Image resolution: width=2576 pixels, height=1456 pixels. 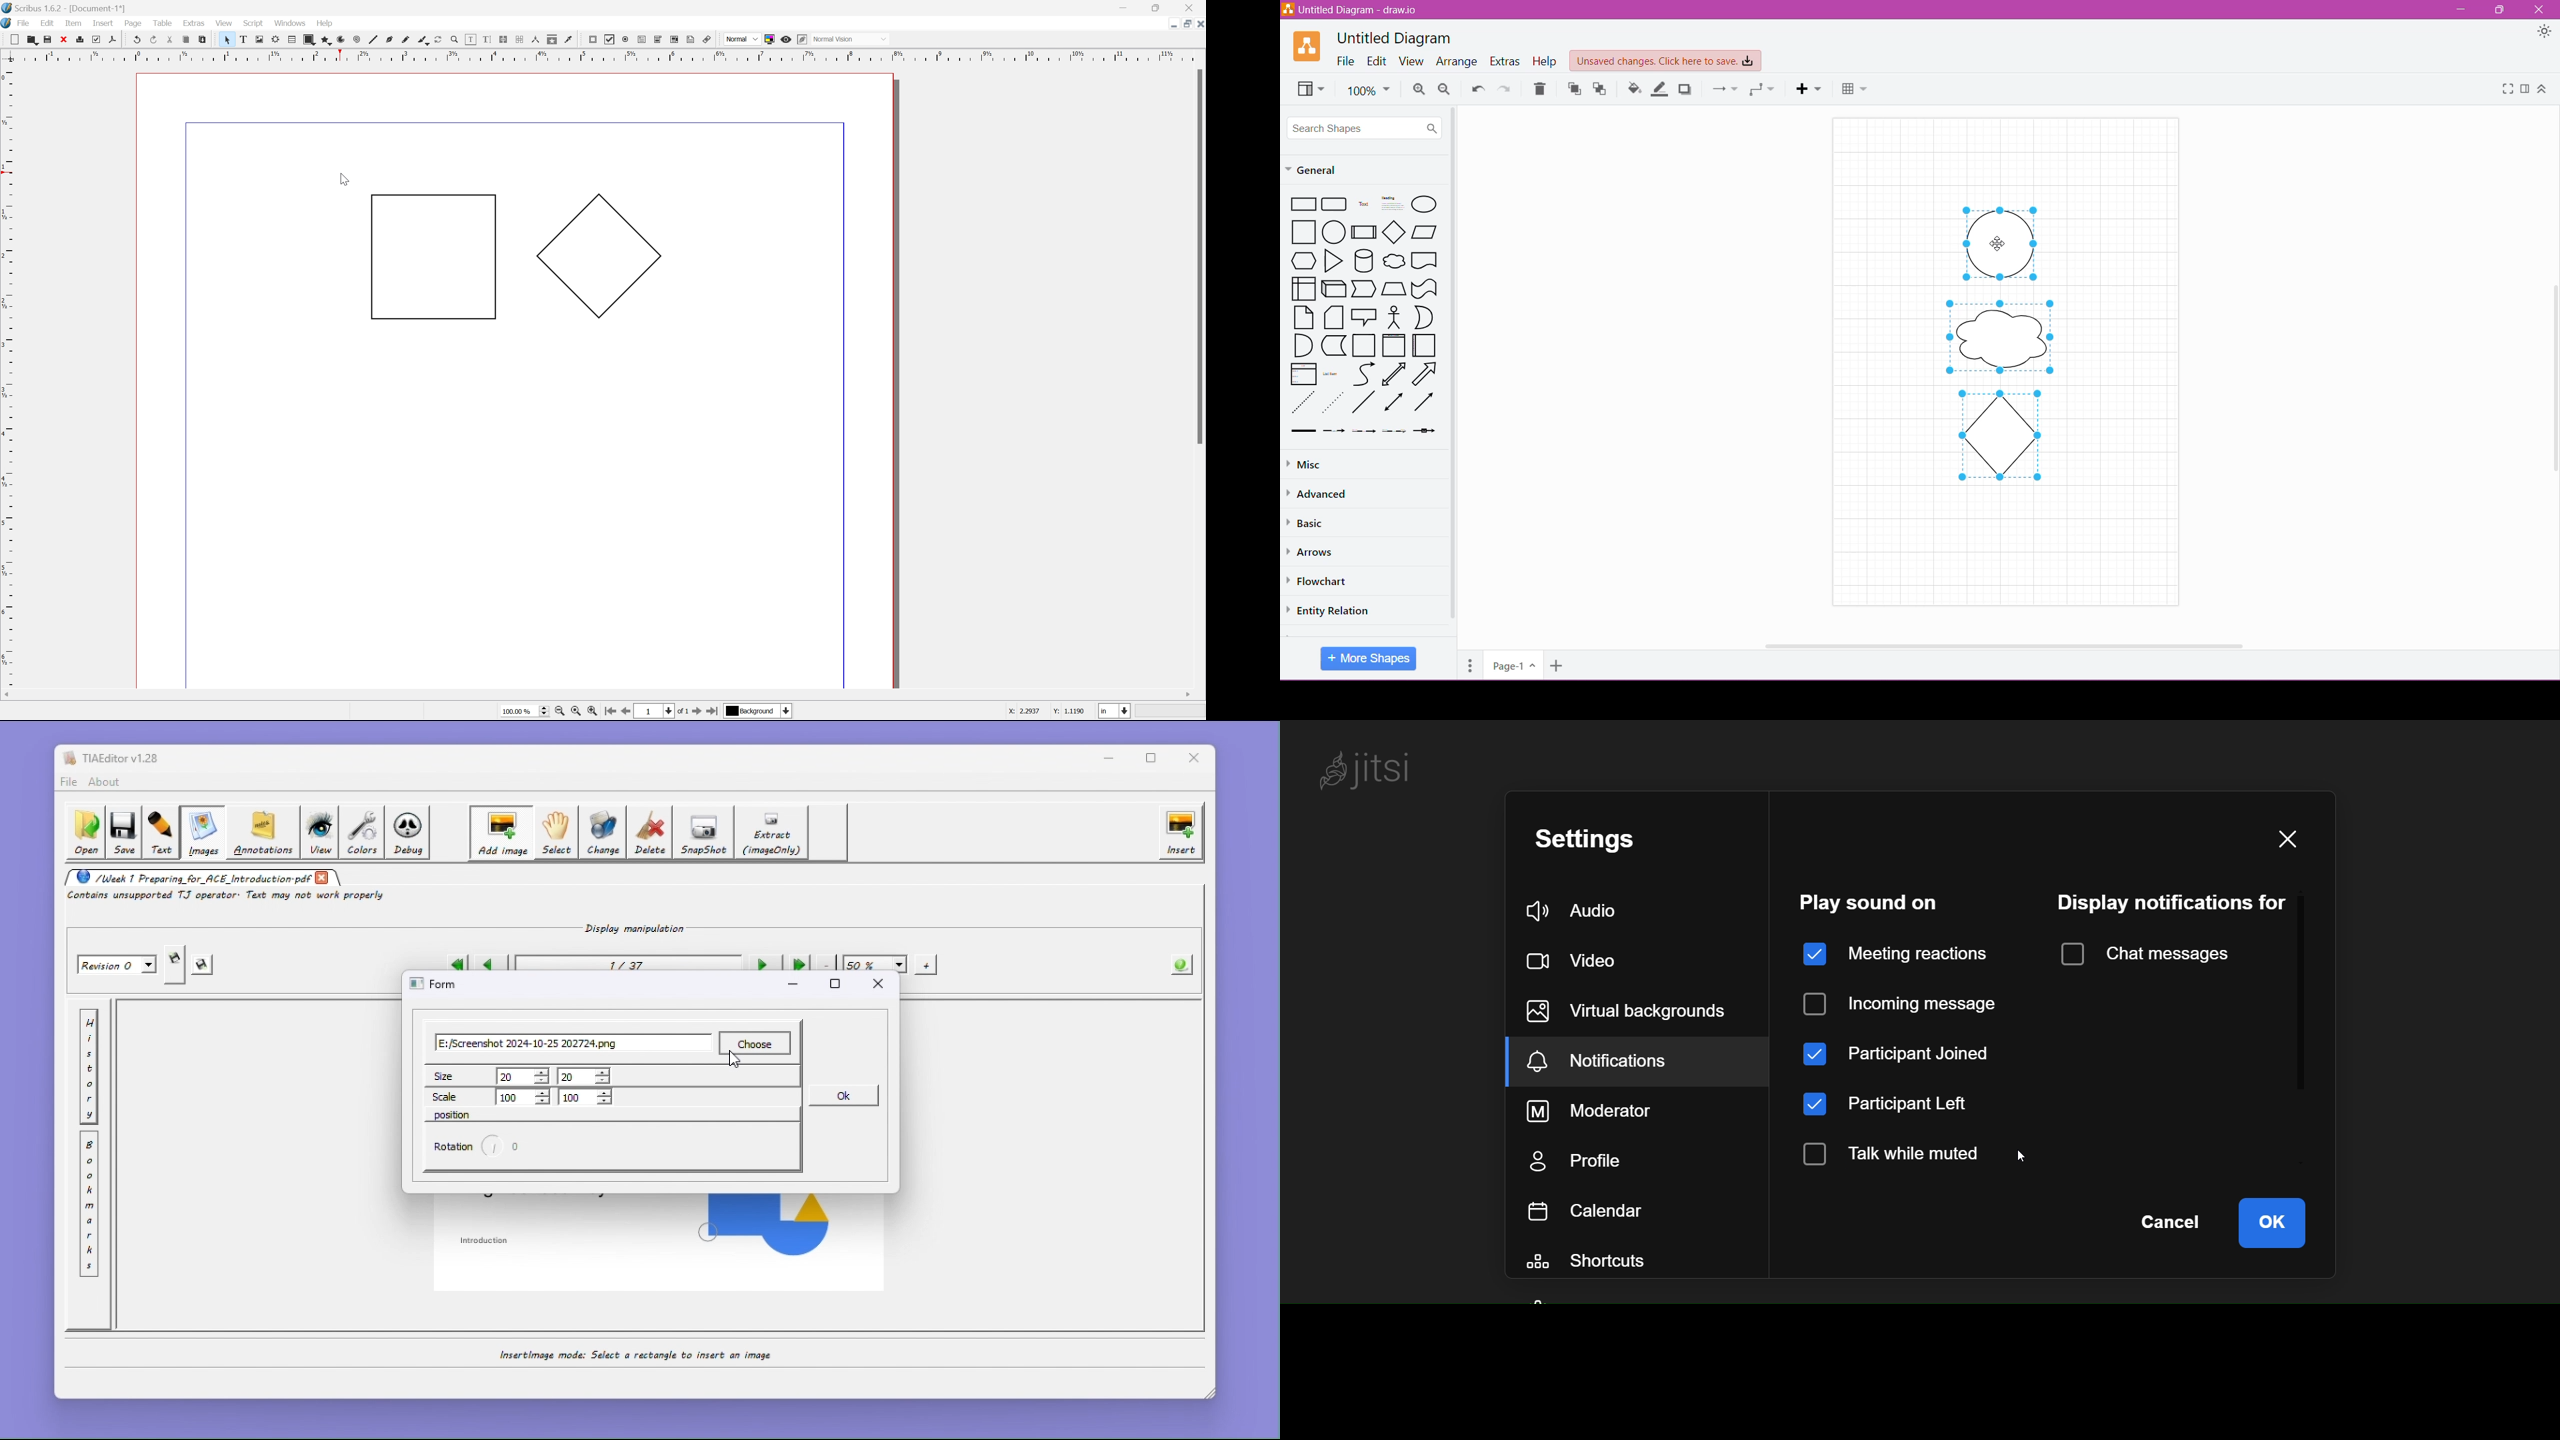 What do you see at coordinates (1573, 89) in the screenshot?
I see `To Front` at bounding box center [1573, 89].